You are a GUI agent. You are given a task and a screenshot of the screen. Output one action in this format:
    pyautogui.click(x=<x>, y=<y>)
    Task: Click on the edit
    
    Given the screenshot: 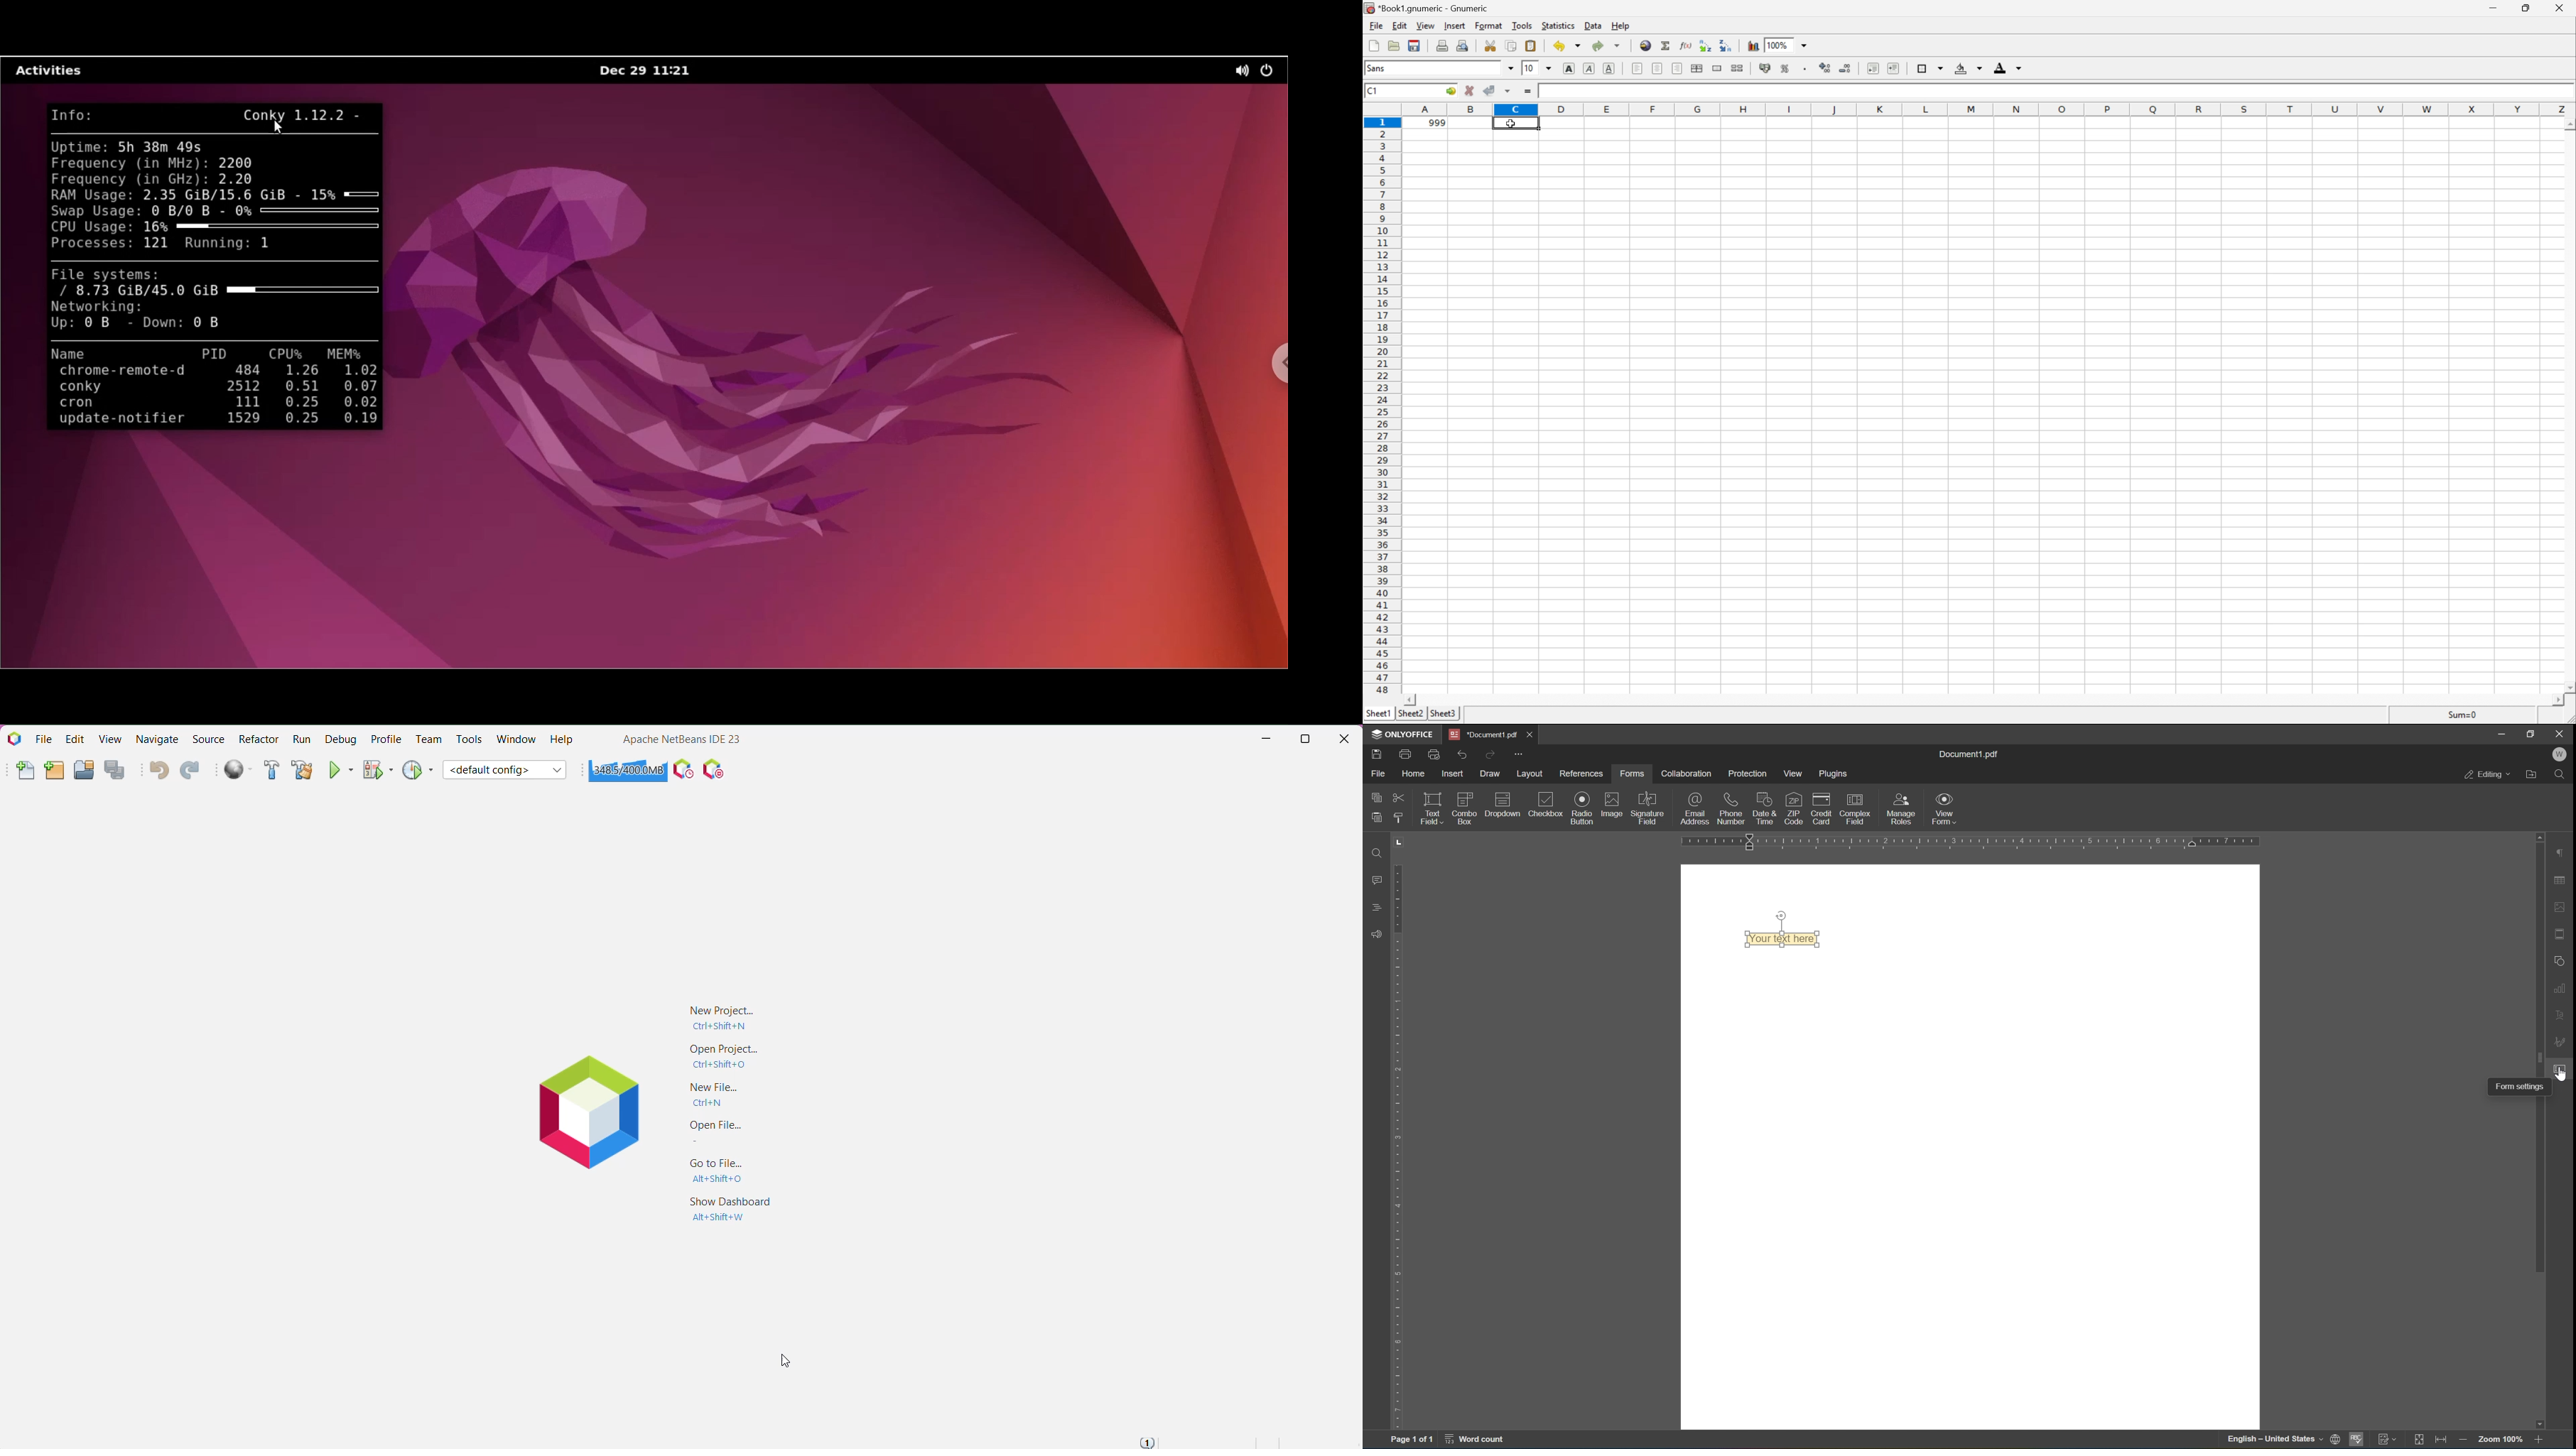 What is the action you would take?
    pyautogui.click(x=1401, y=26)
    